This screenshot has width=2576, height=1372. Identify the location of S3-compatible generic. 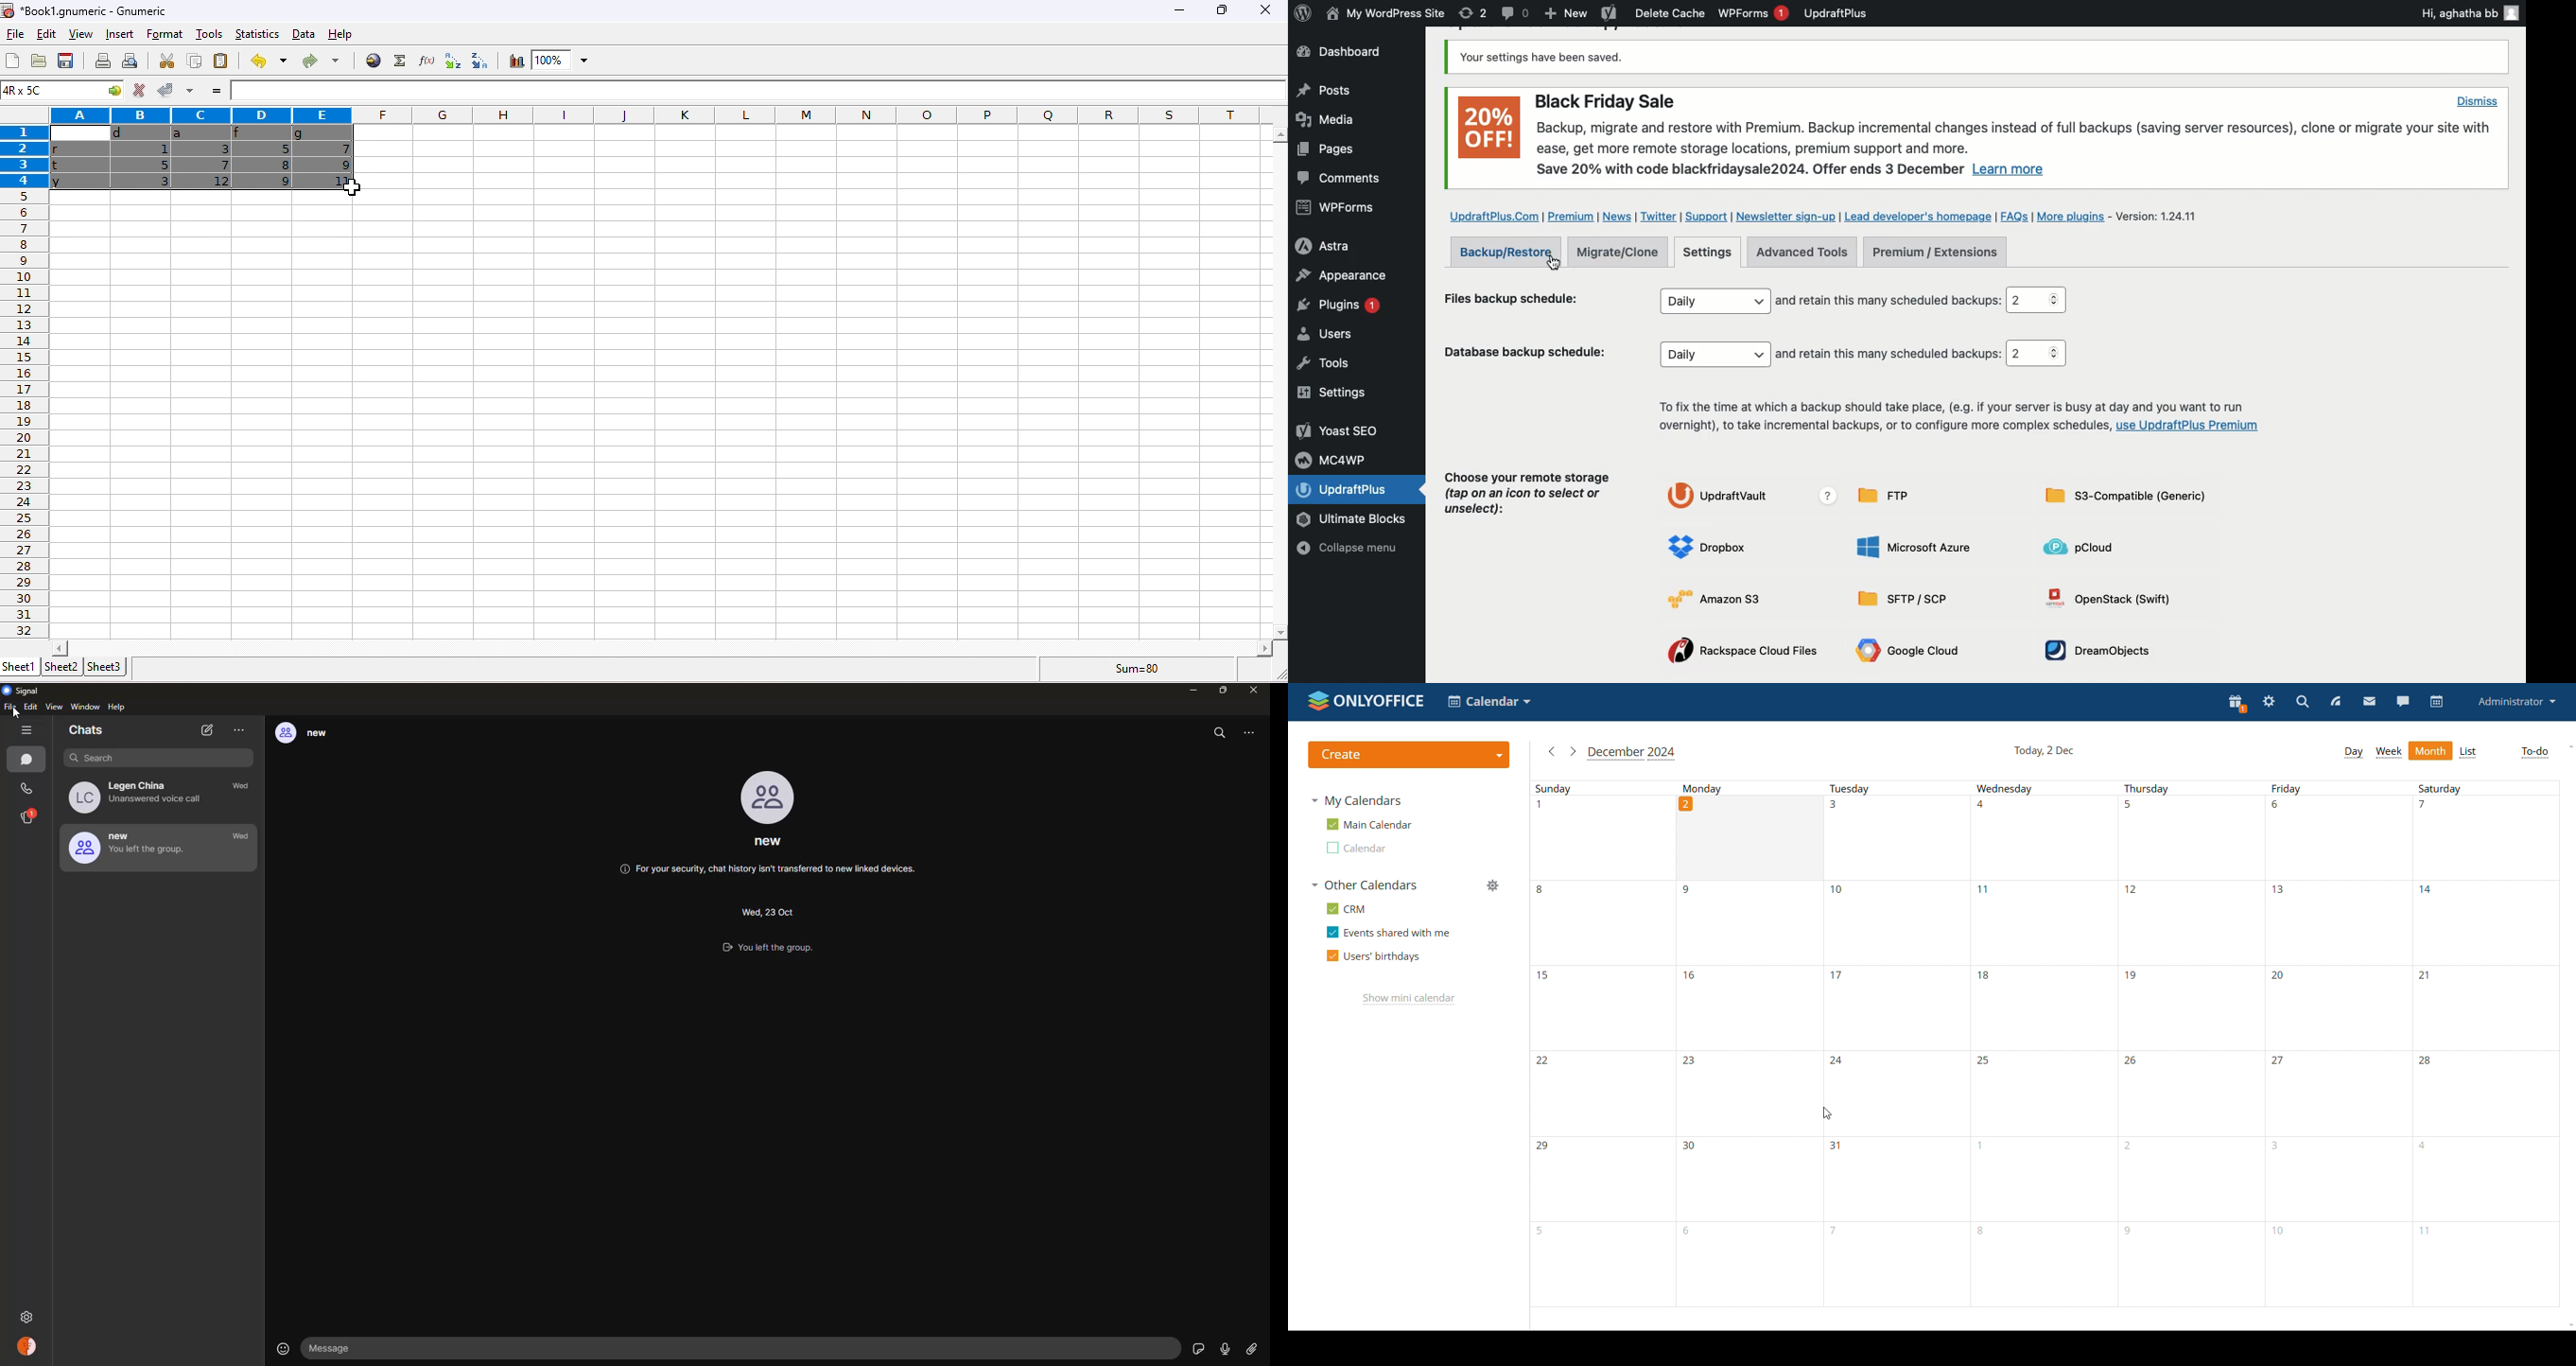
(2122, 495).